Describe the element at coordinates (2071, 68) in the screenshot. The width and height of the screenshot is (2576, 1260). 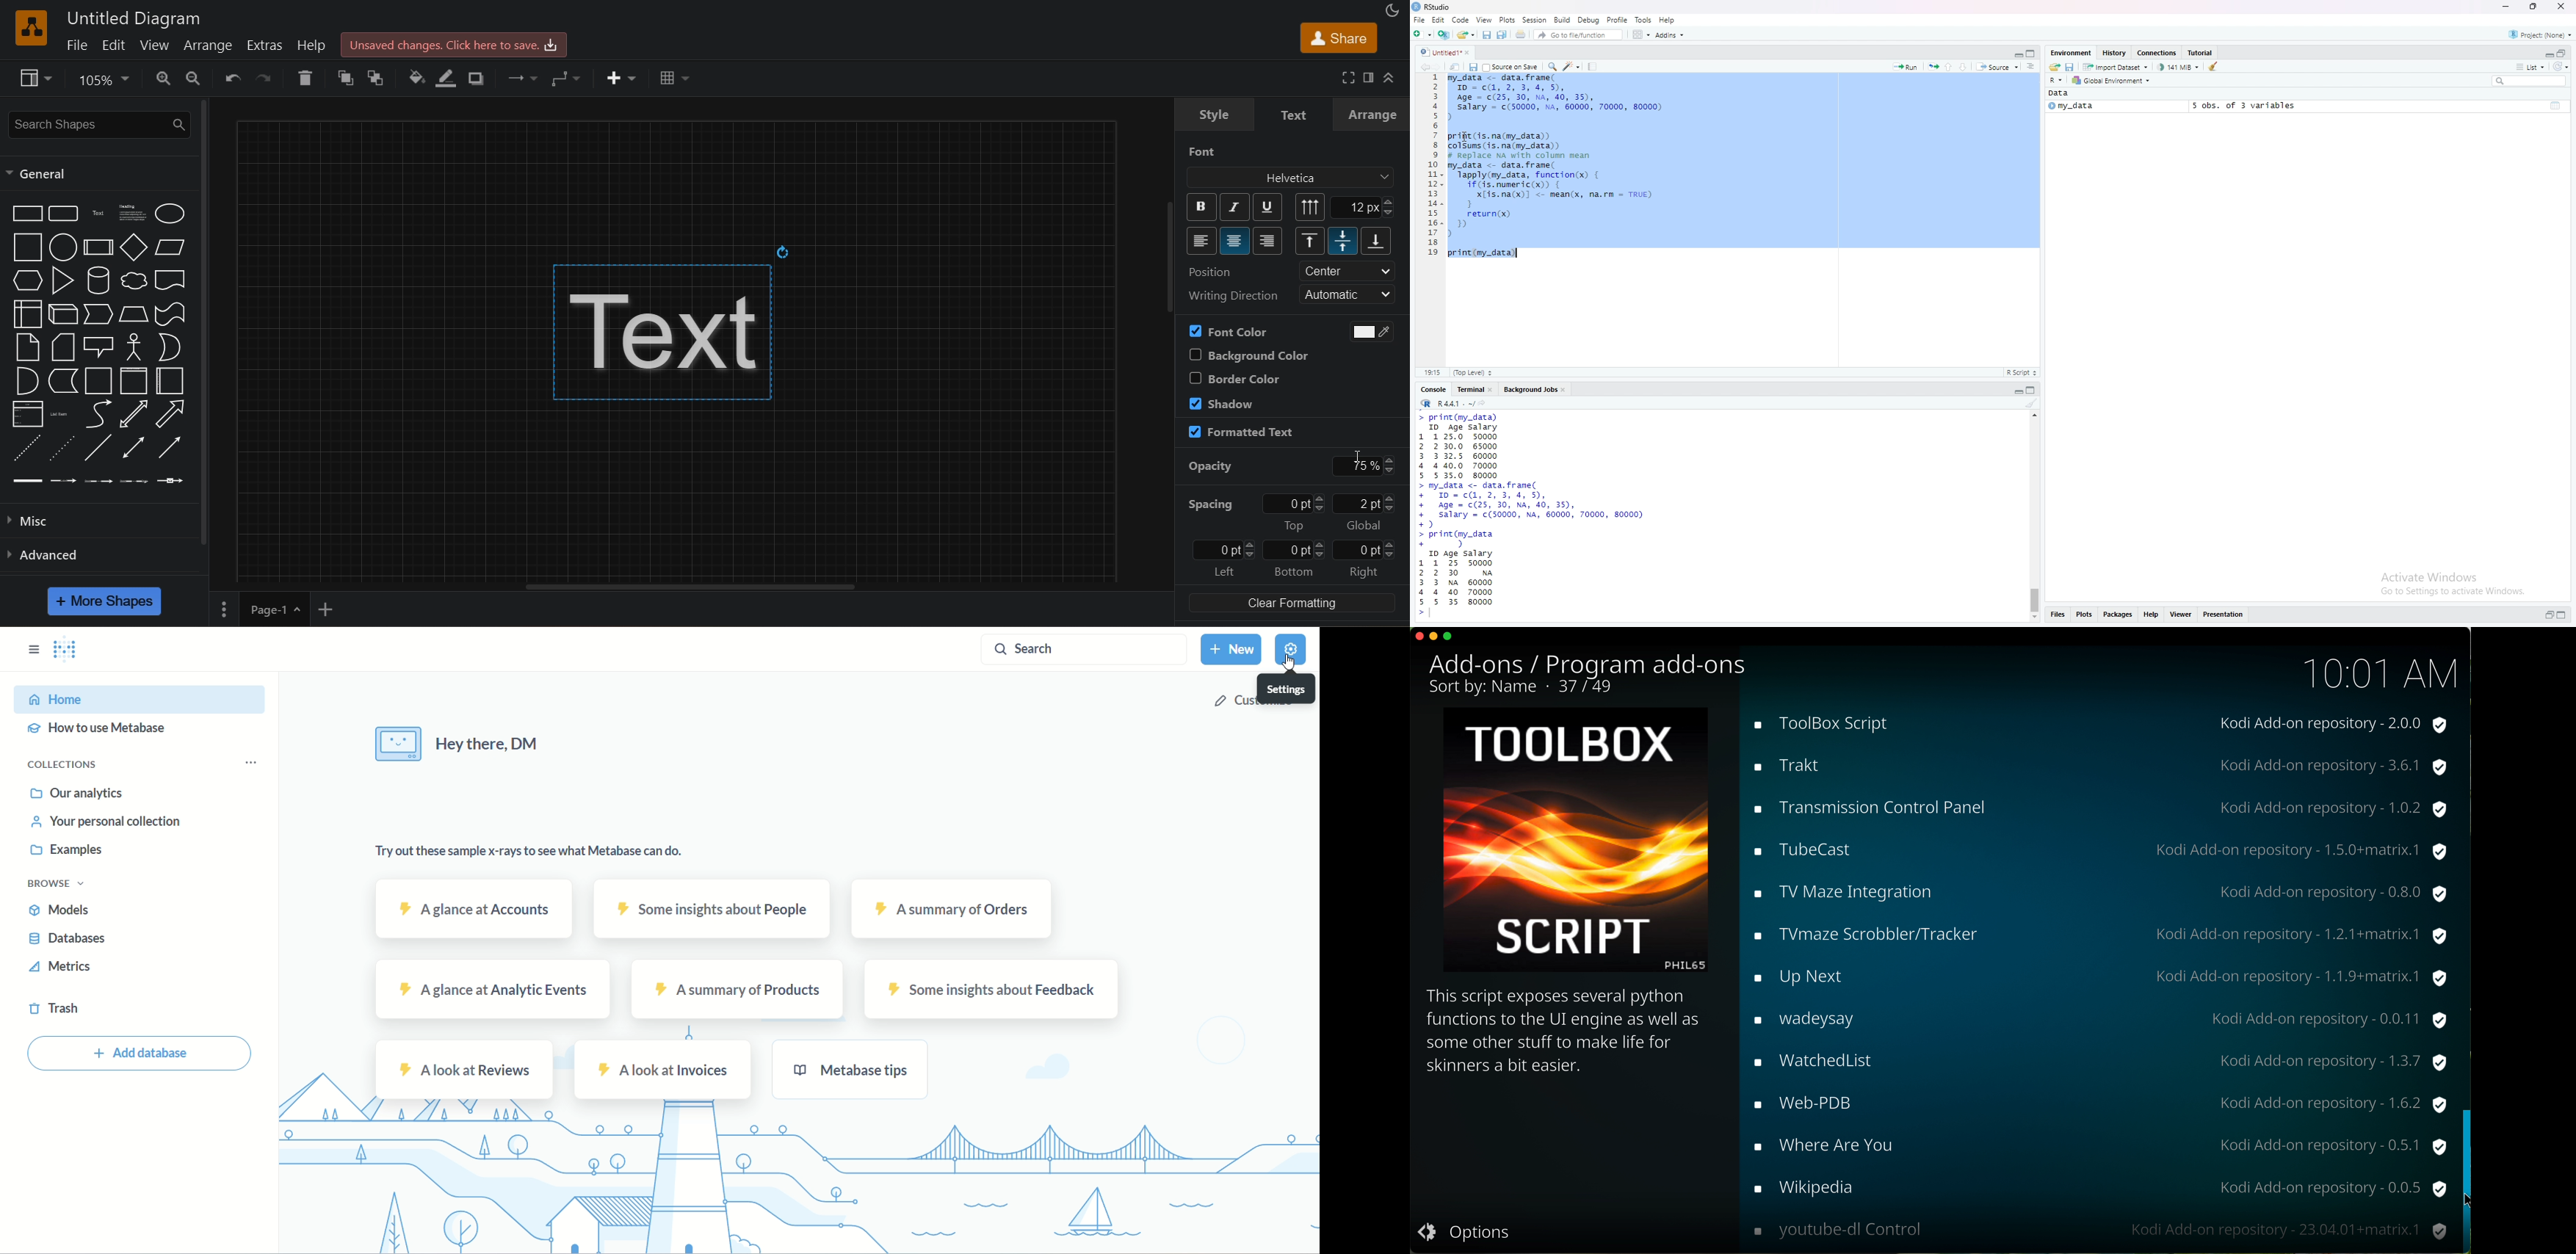
I see `save workspace` at that location.